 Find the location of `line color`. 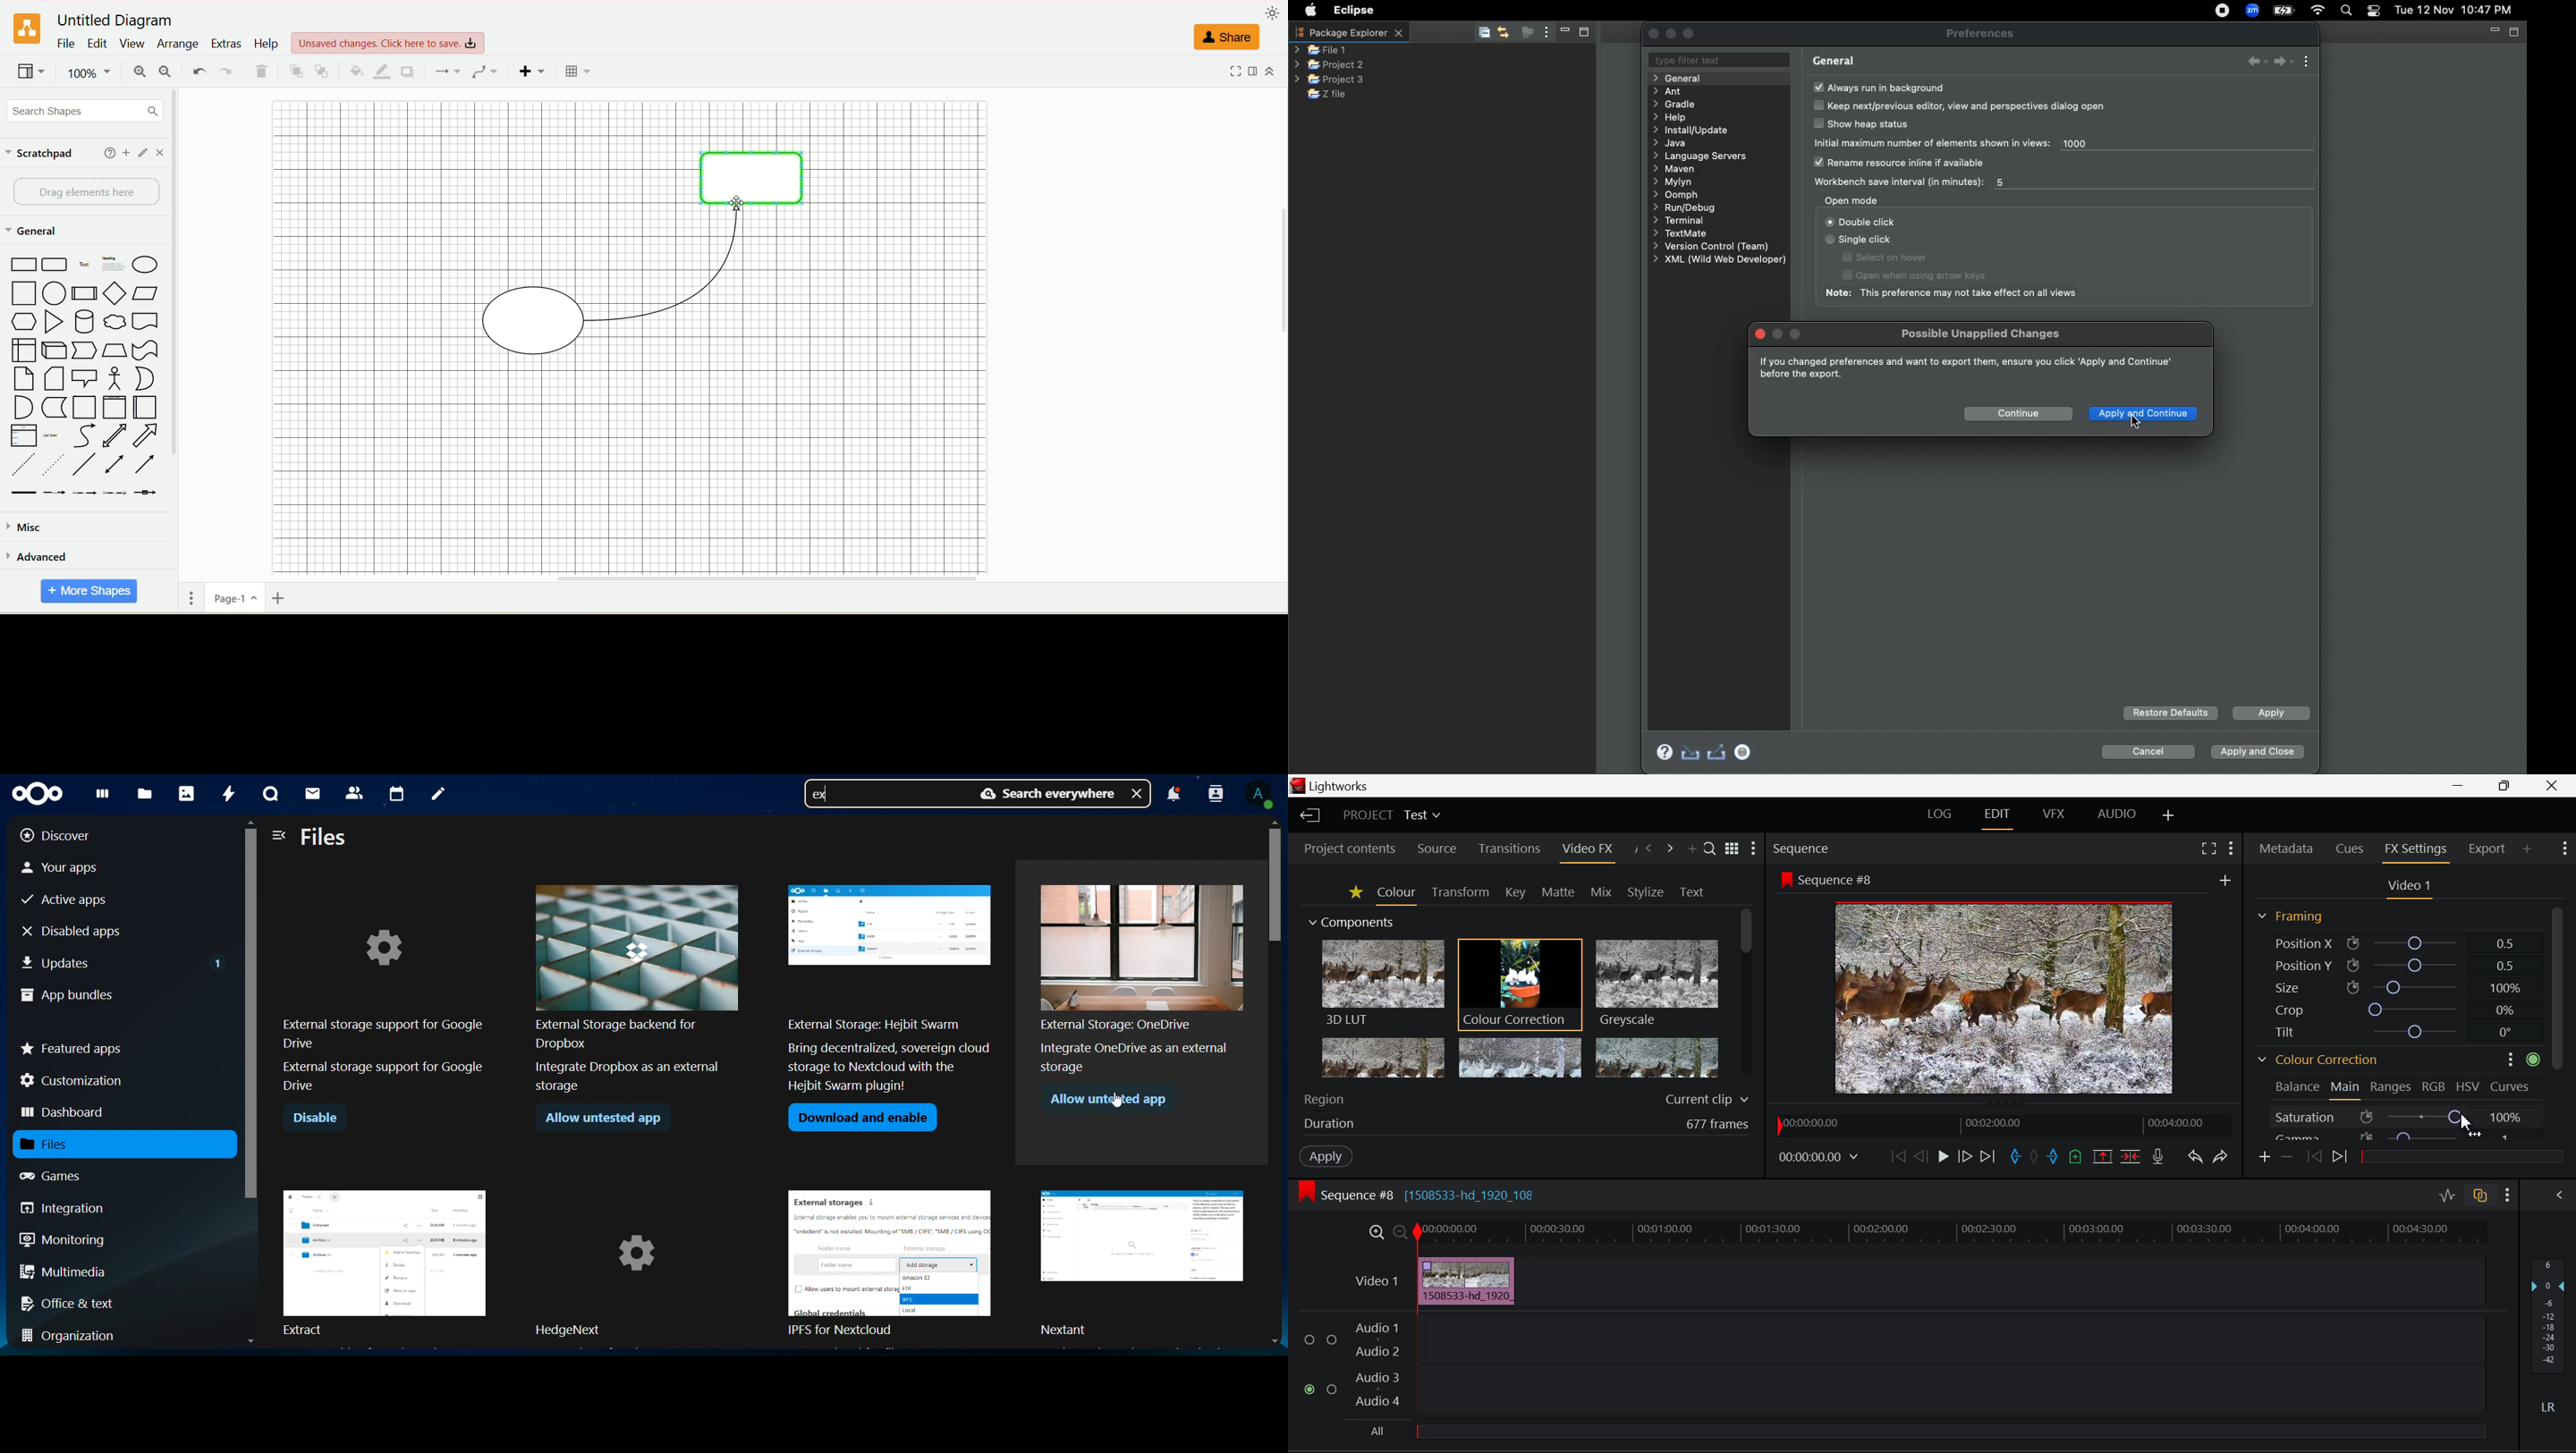

line color is located at coordinates (379, 72).